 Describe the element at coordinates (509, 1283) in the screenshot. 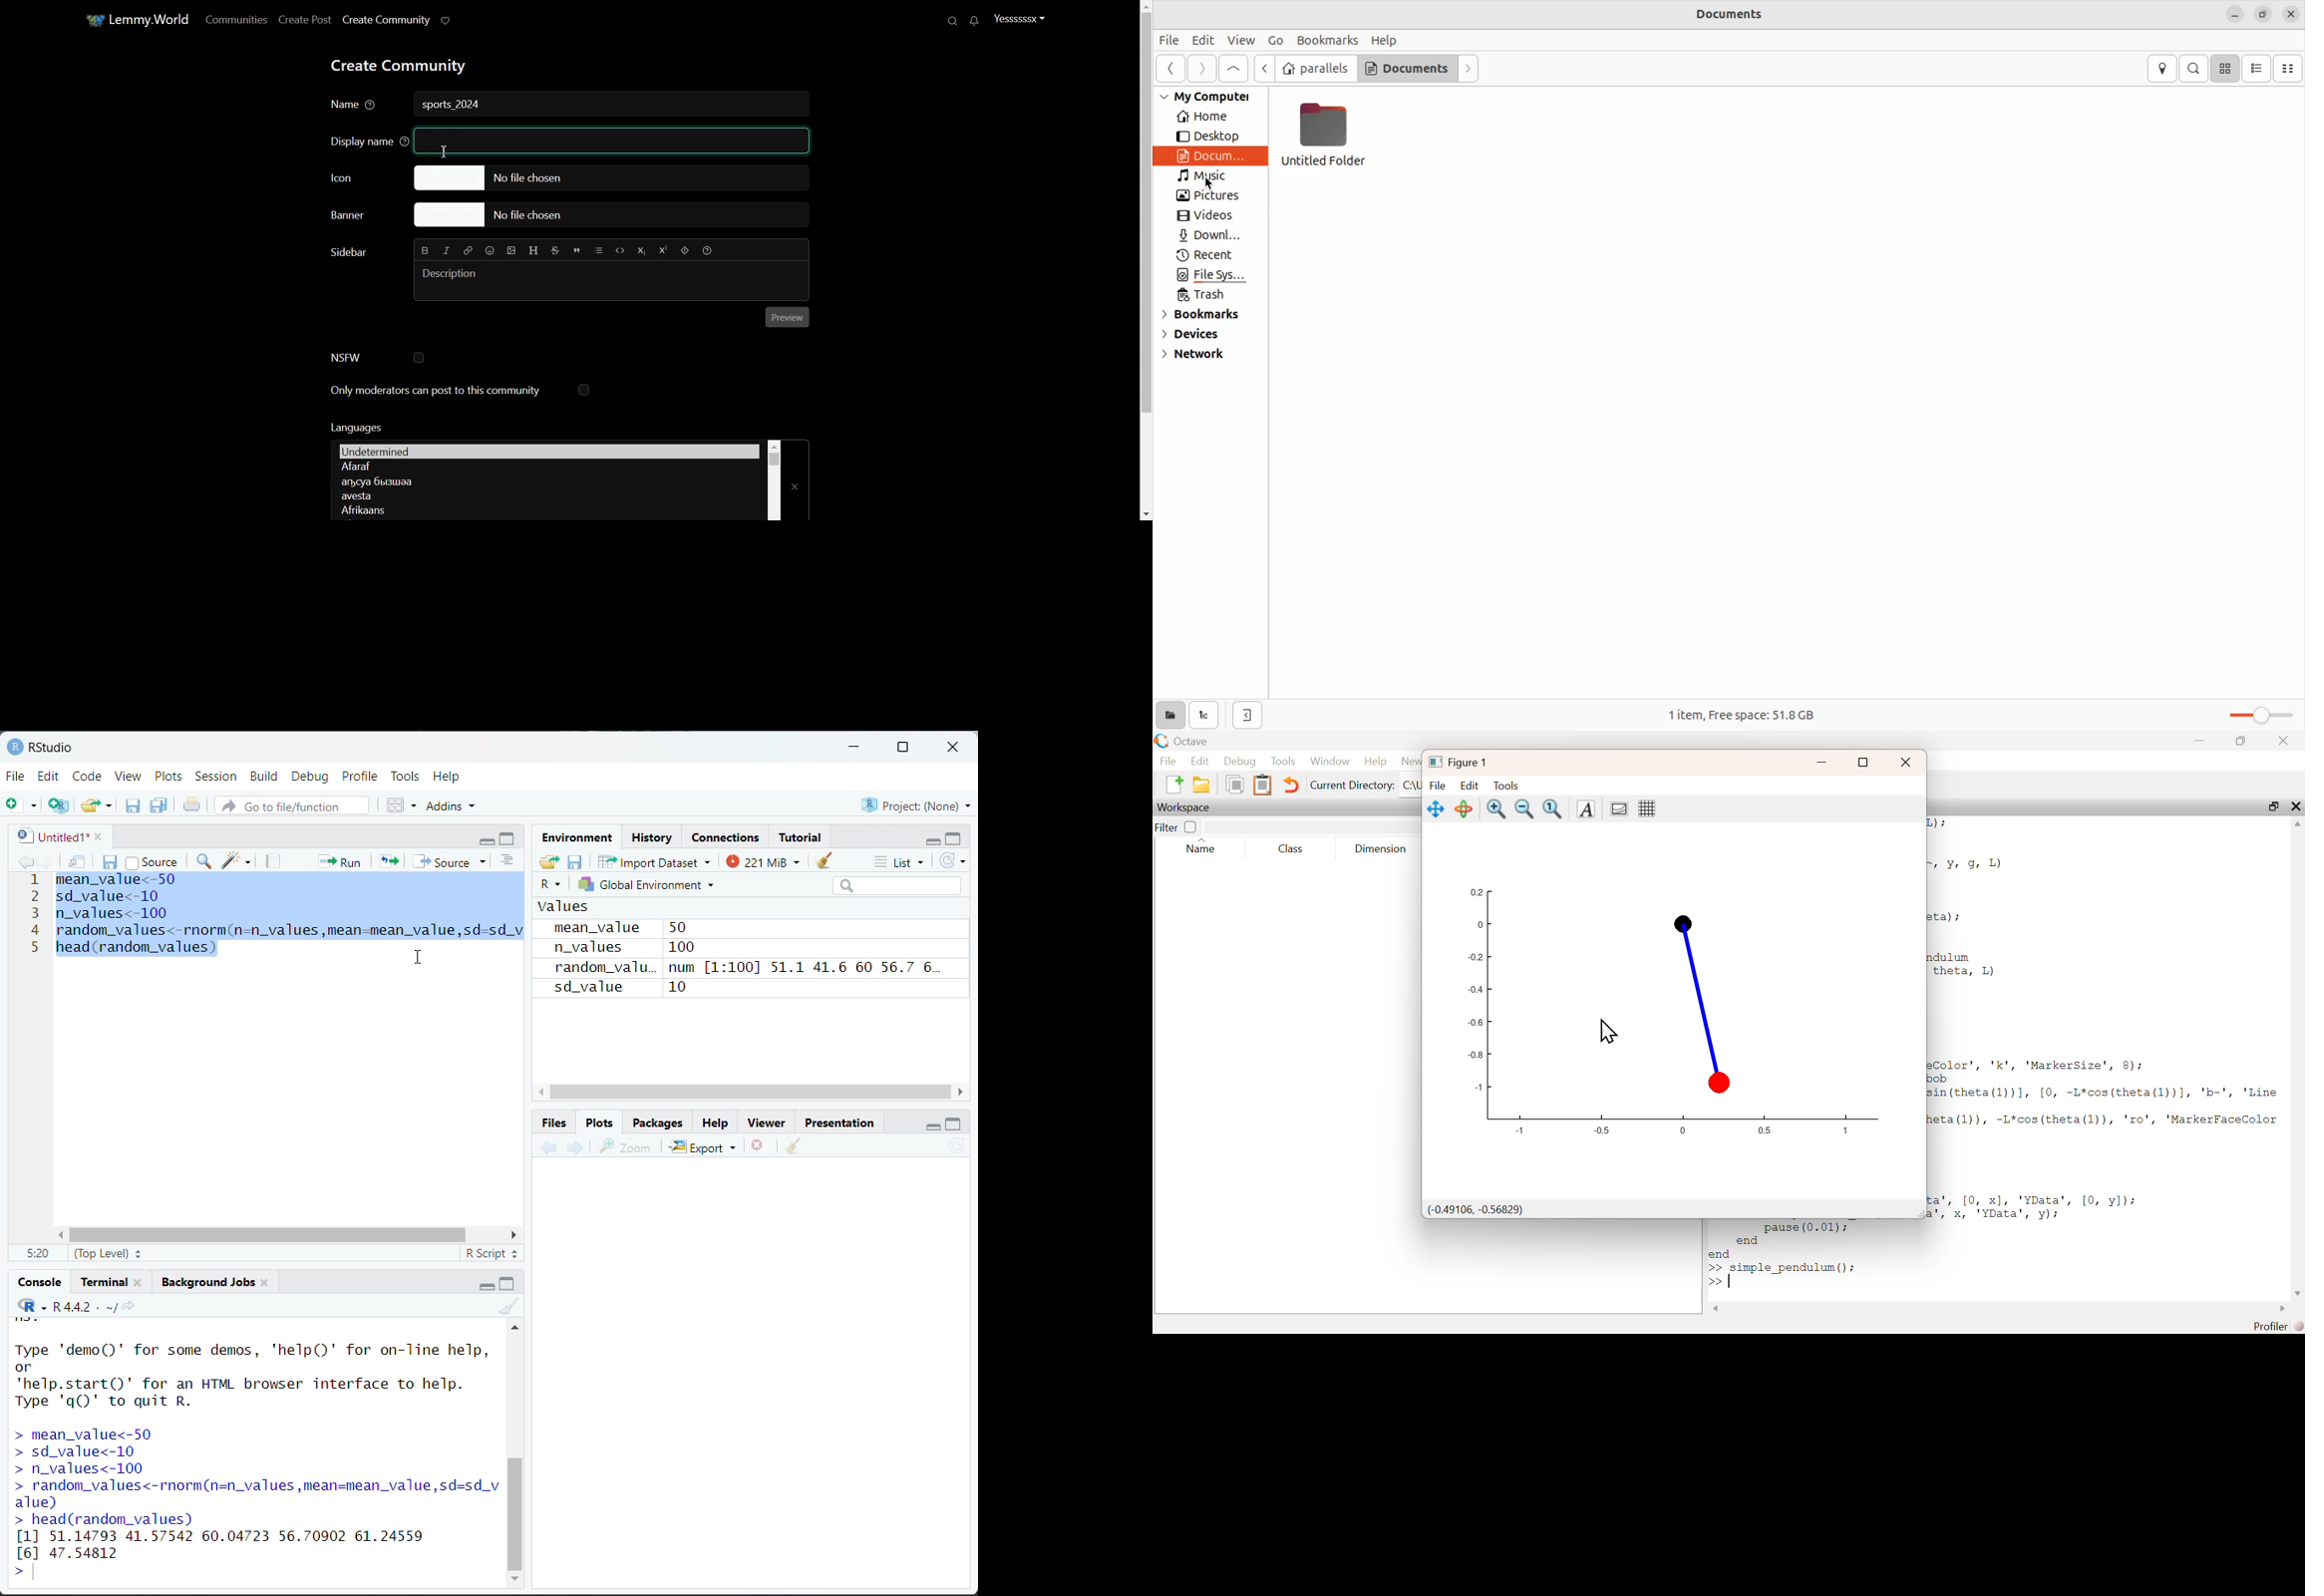

I see `maximize` at that location.